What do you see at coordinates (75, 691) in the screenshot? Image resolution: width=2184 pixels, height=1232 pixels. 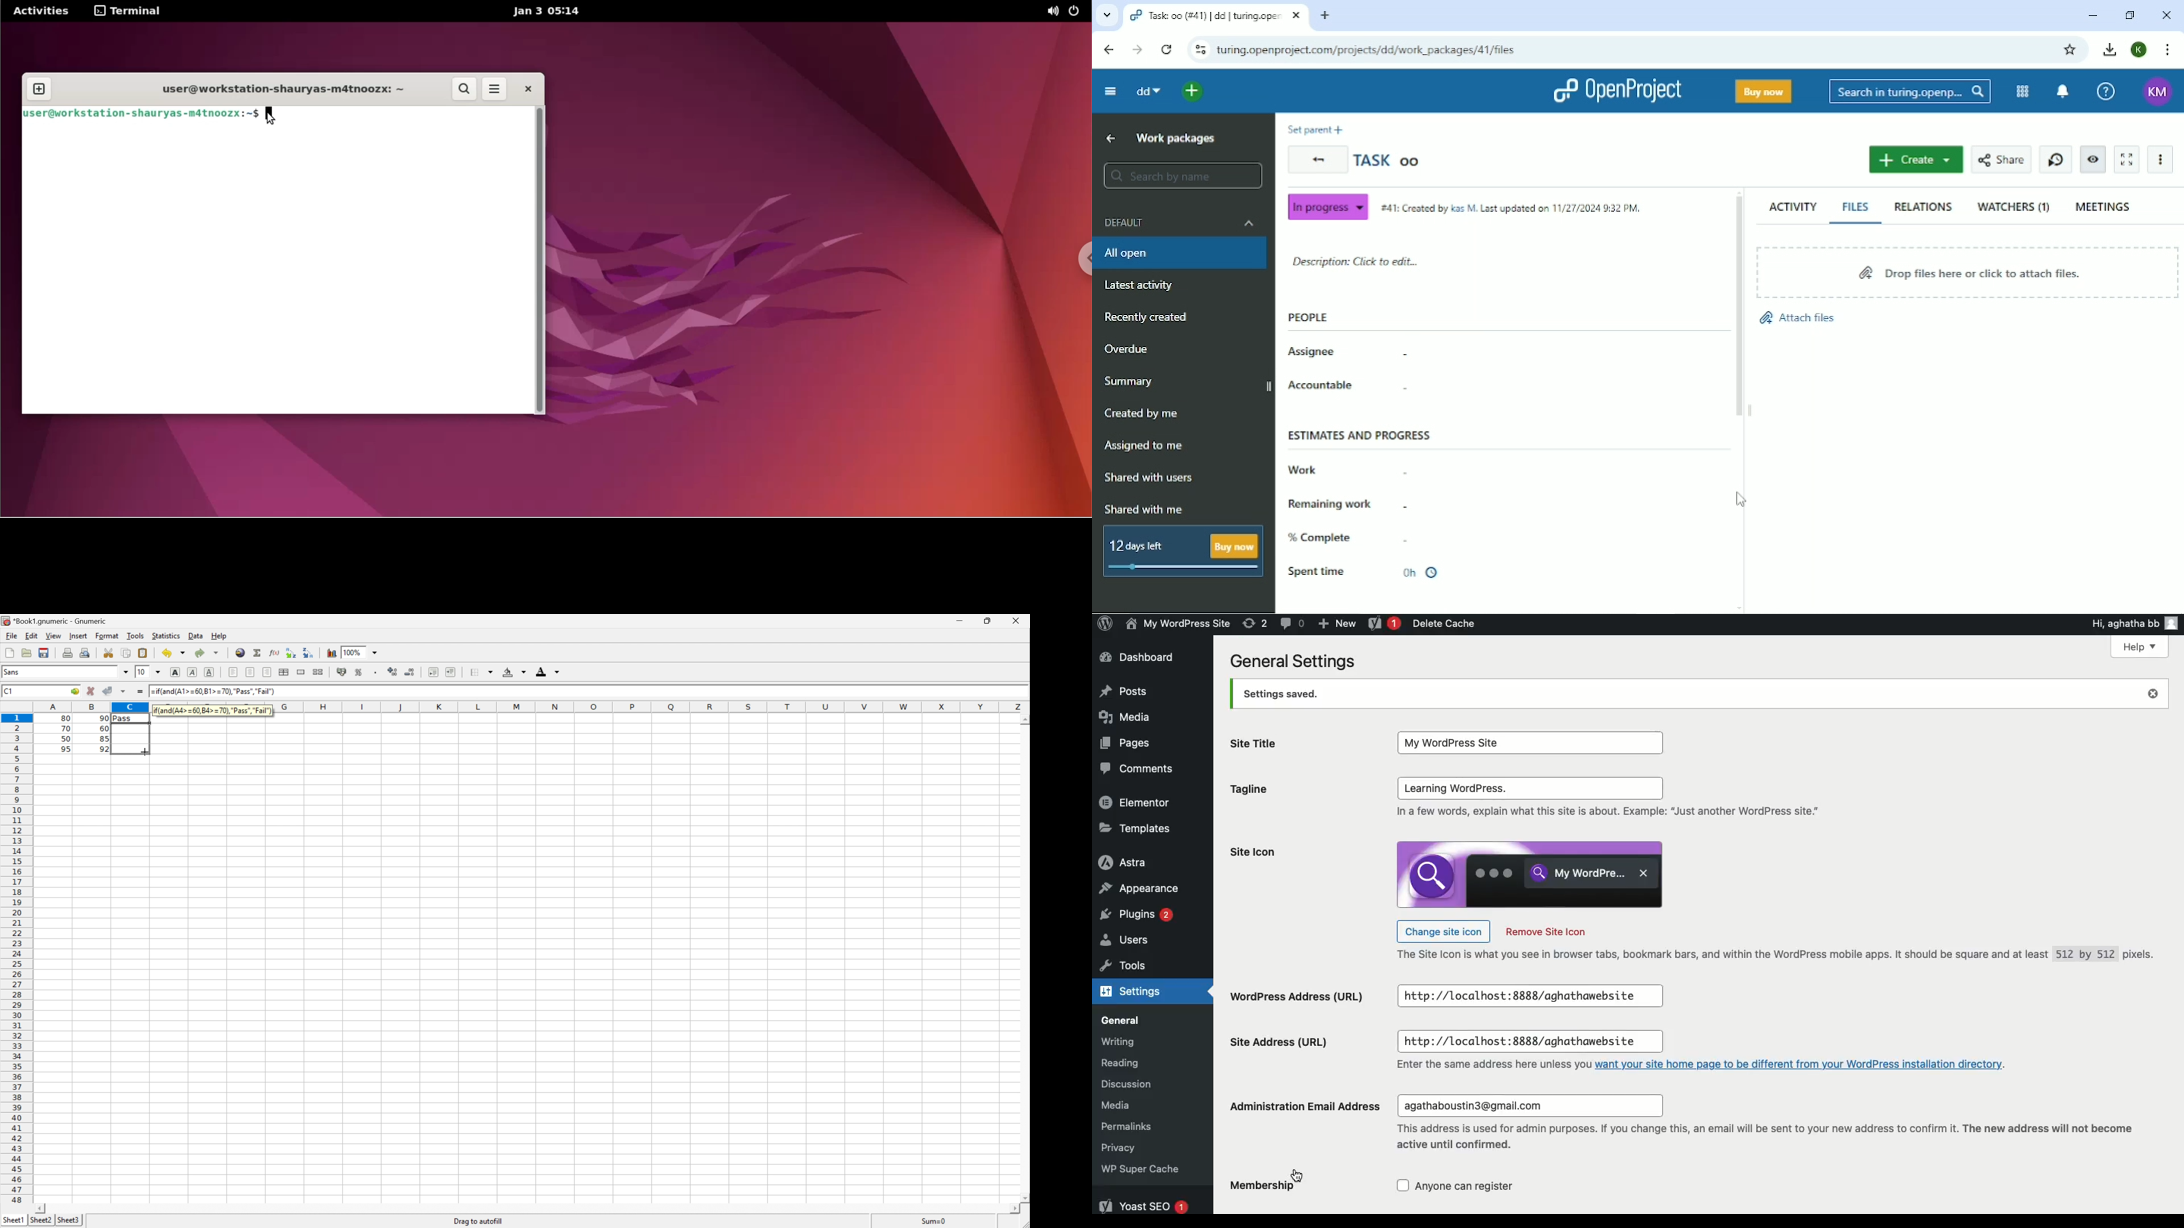 I see `Go to...` at bounding box center [75, 691].